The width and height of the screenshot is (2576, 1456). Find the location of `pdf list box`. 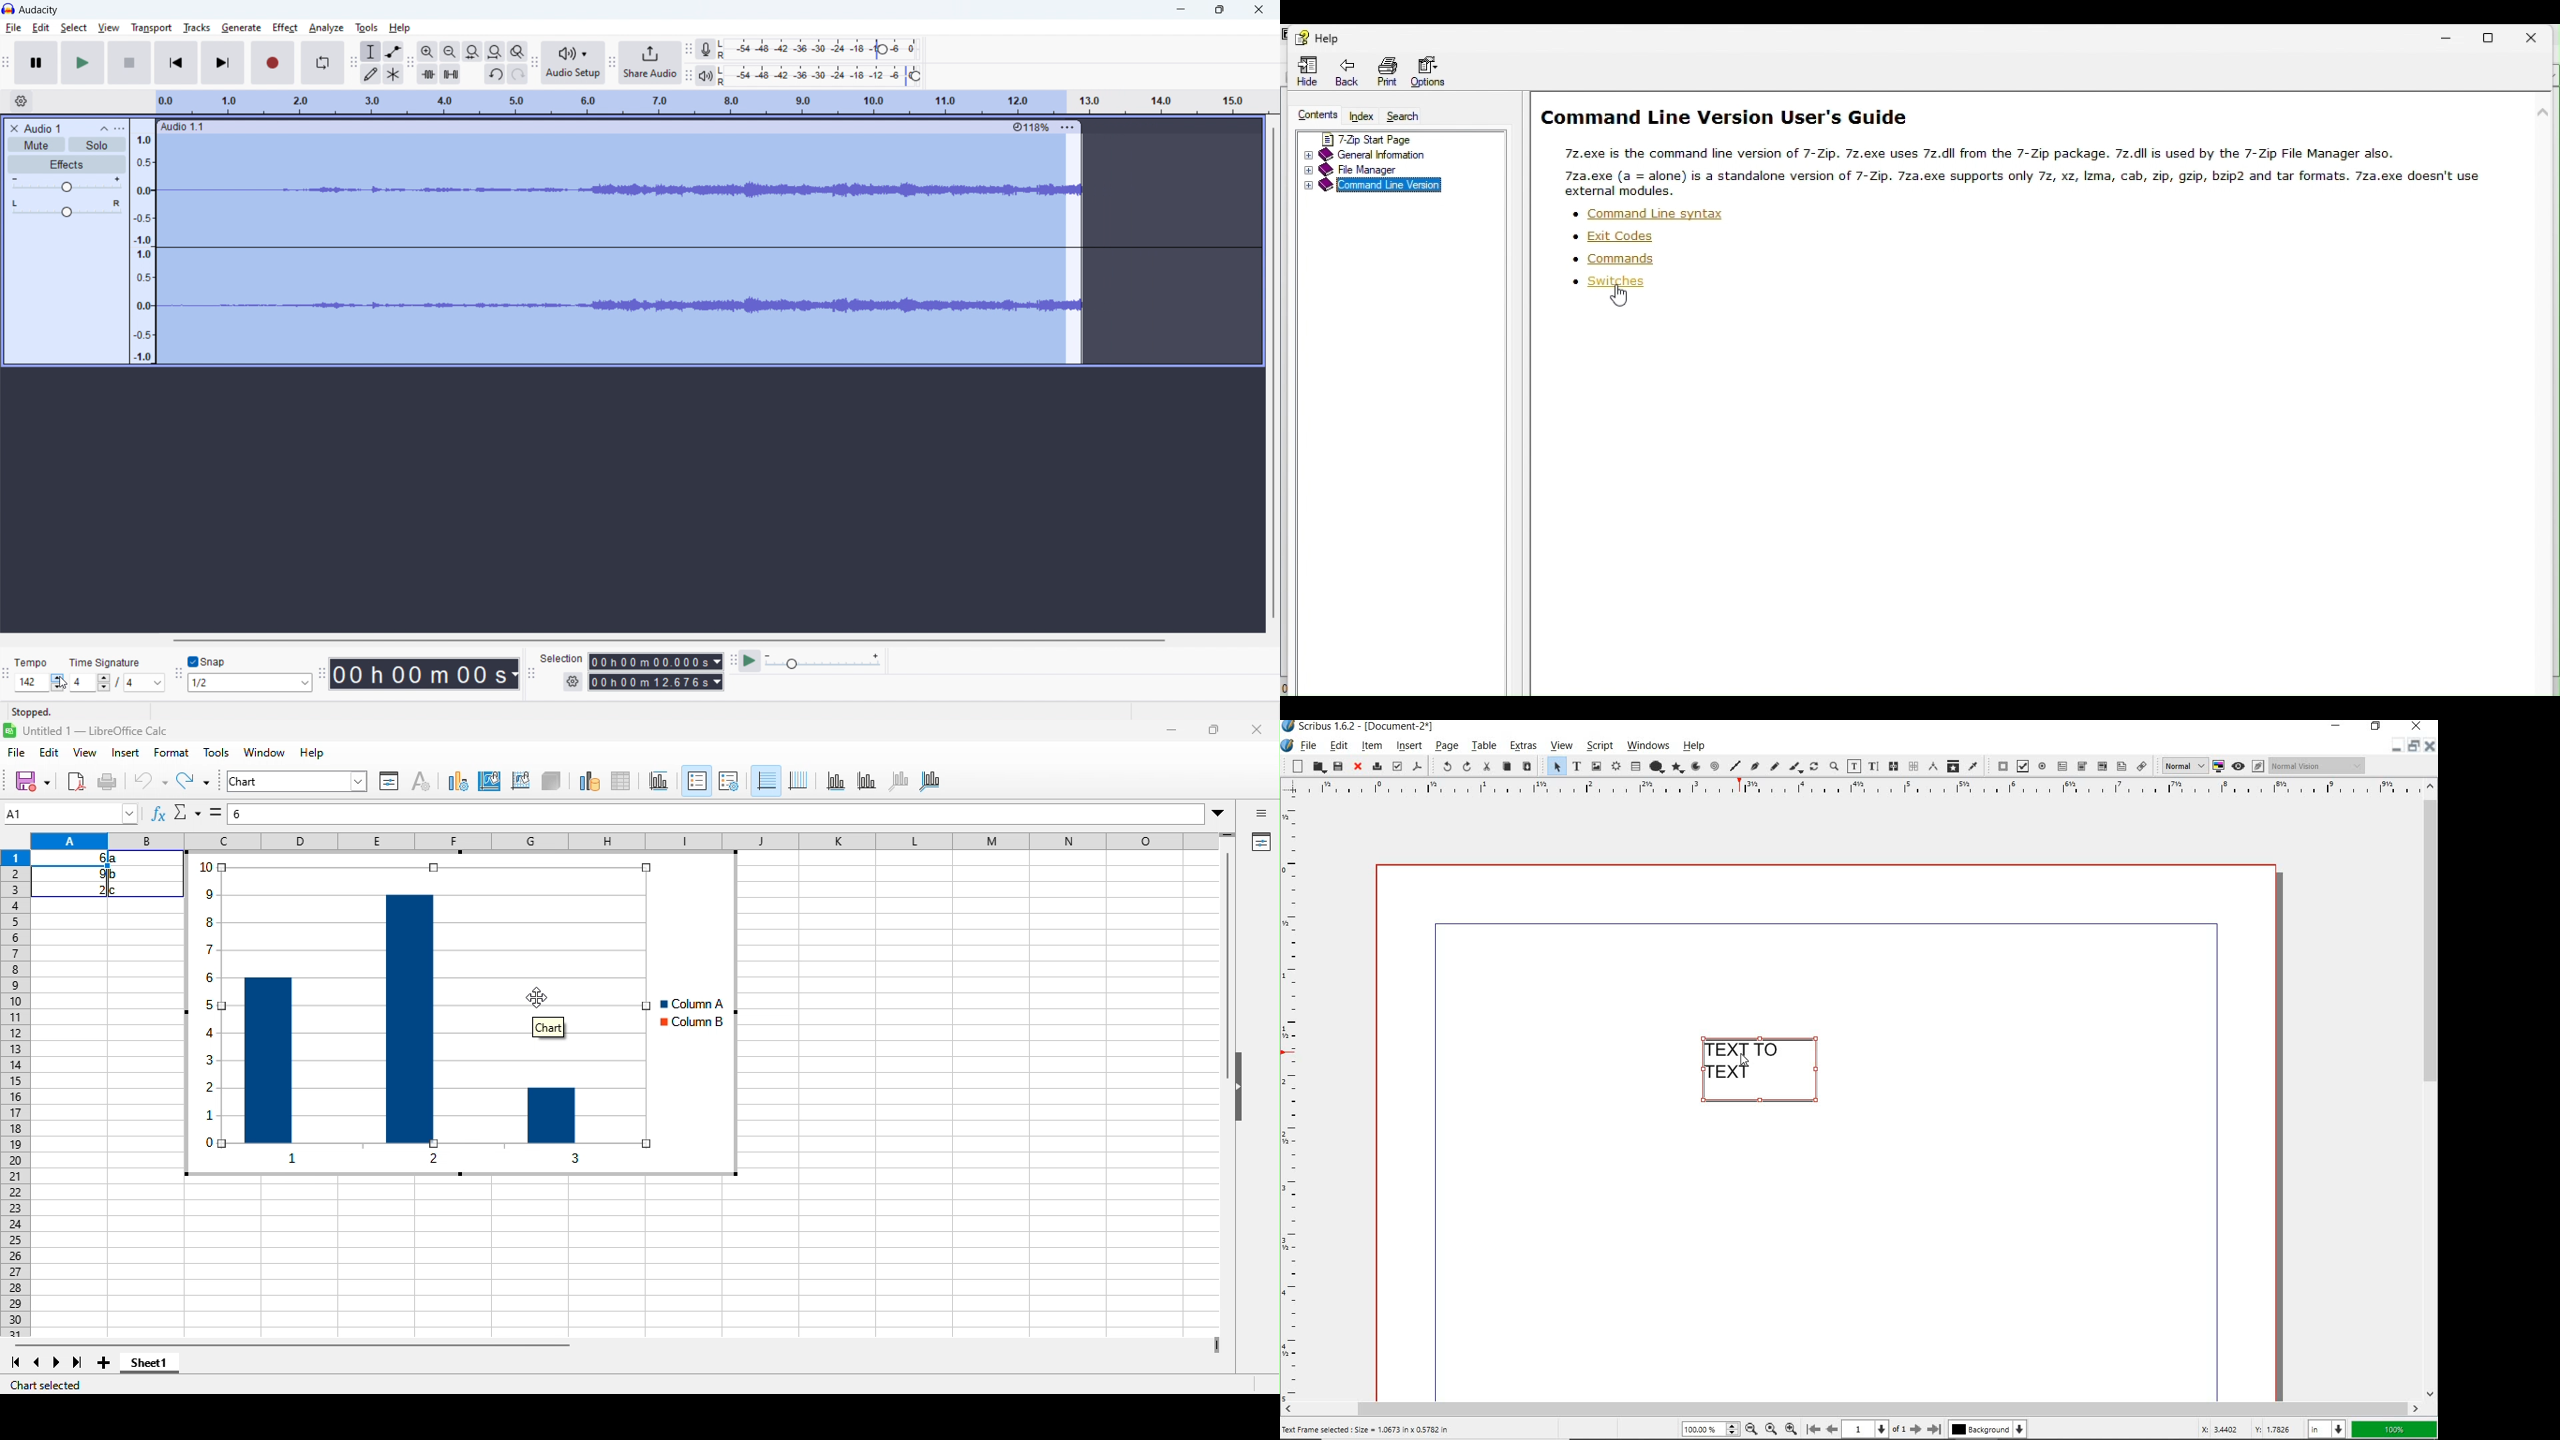

pdf list box is located at coordinates (2121, 767).